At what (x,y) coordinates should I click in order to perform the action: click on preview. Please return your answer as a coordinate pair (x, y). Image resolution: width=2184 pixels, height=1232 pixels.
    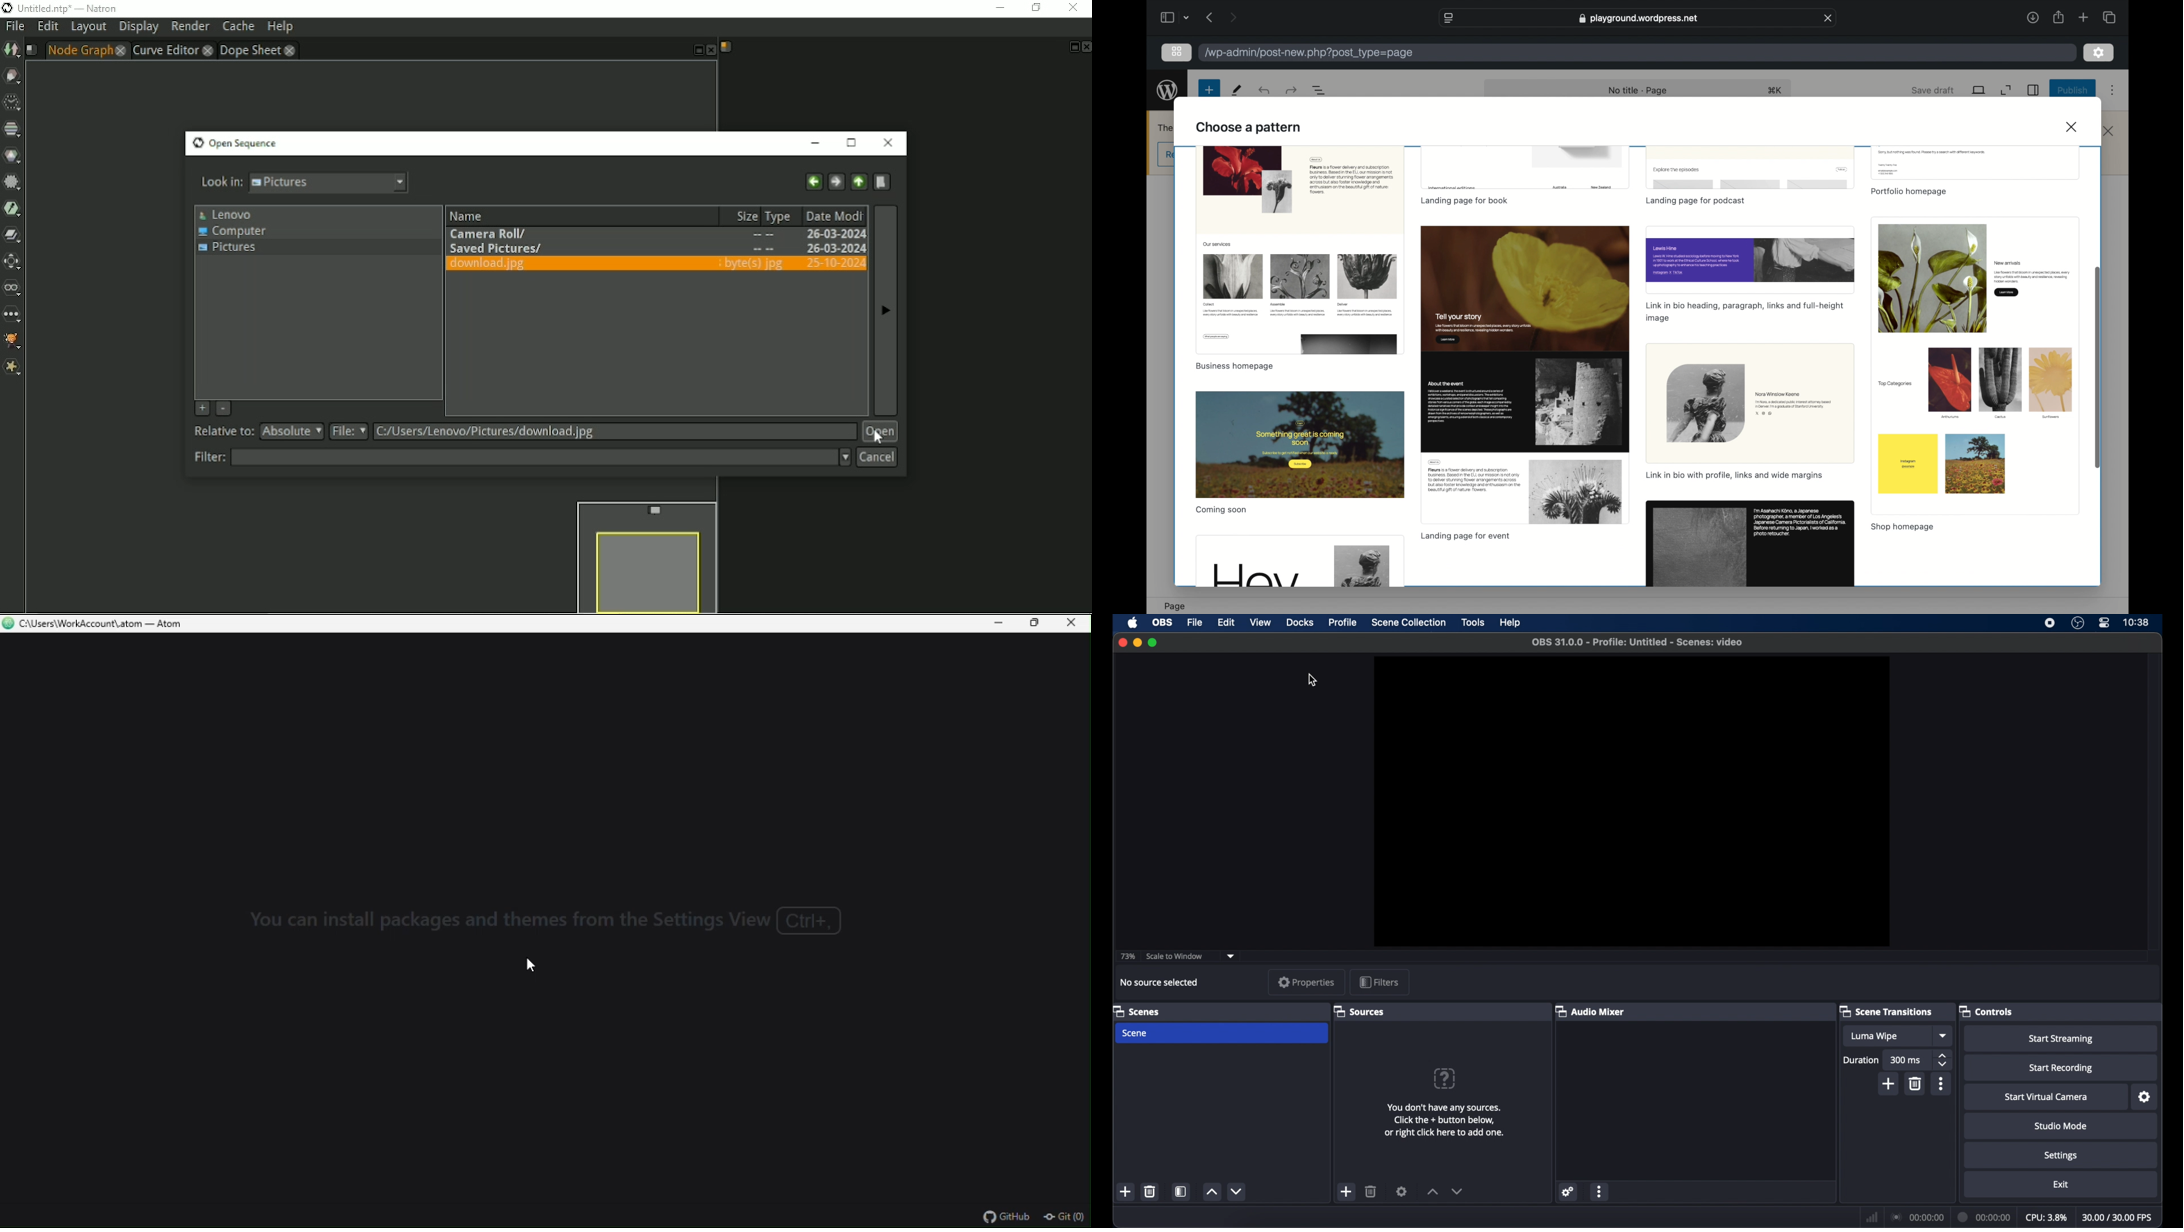
    Looking at the image, I should click on (1750, 168).